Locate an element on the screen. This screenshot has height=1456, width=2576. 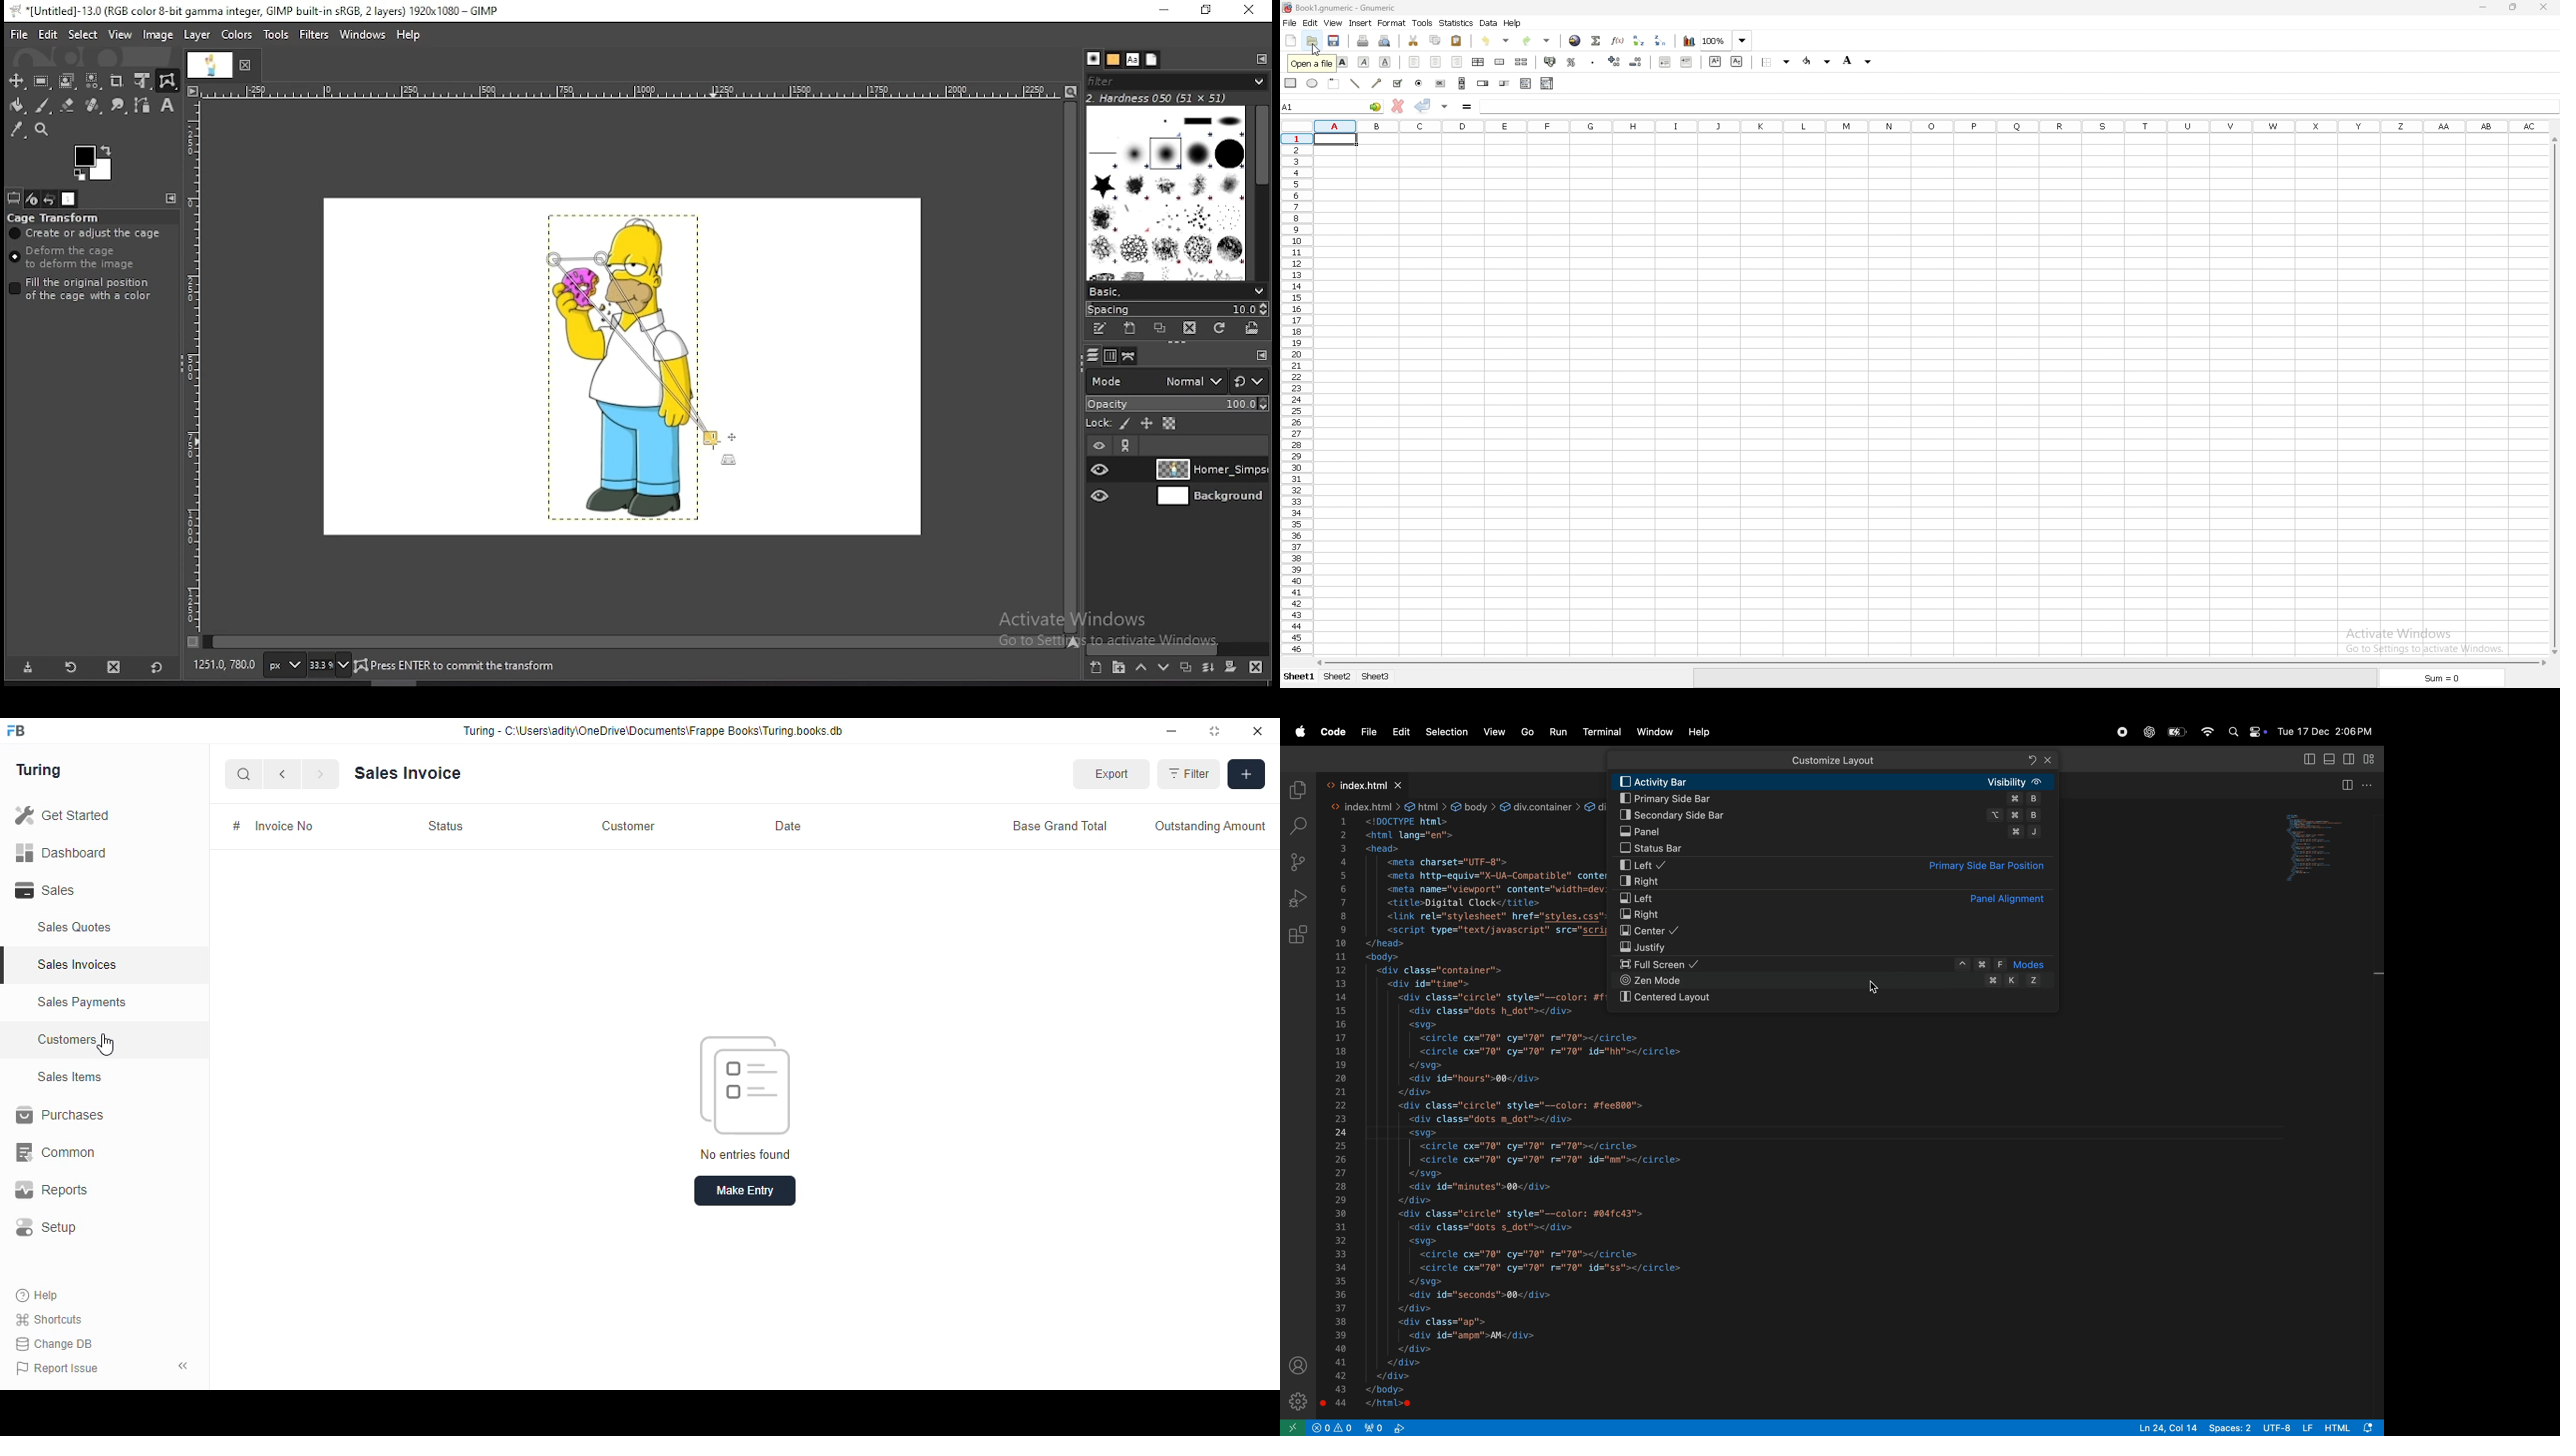
insert is located at coordinates (1360, 23).